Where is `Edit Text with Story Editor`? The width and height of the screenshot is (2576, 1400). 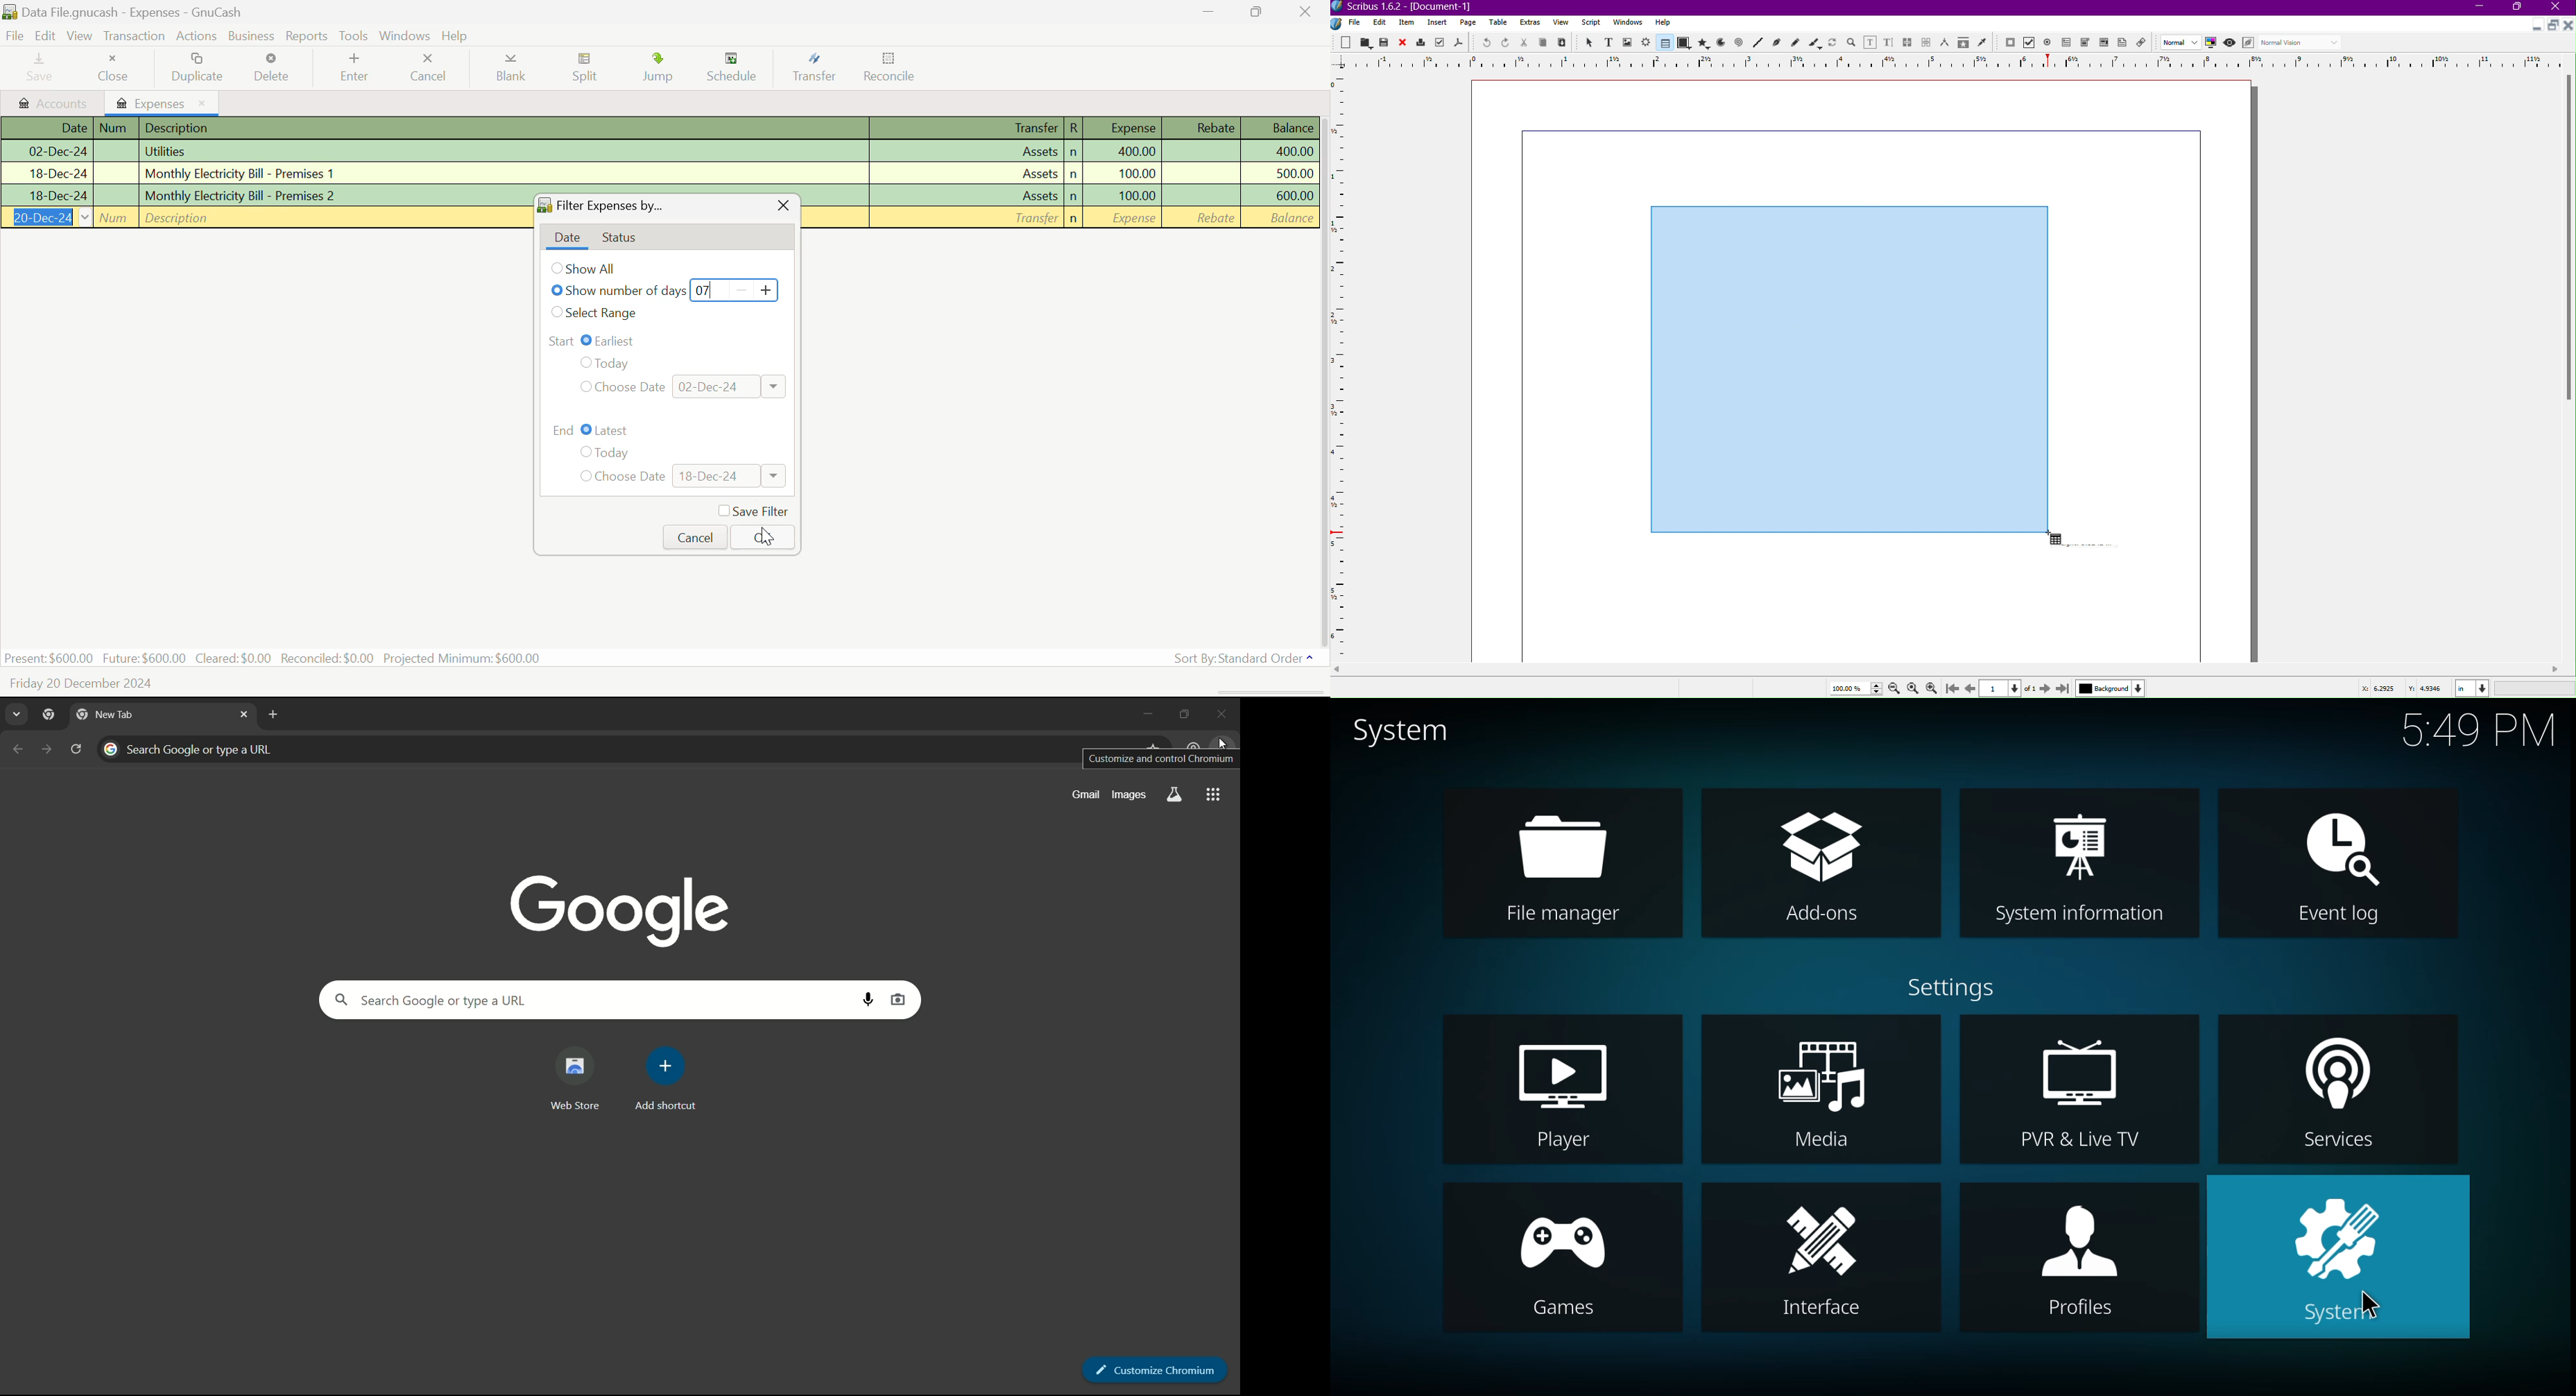
Edit Text with Story Editor is located at coordinates (1889, 42).